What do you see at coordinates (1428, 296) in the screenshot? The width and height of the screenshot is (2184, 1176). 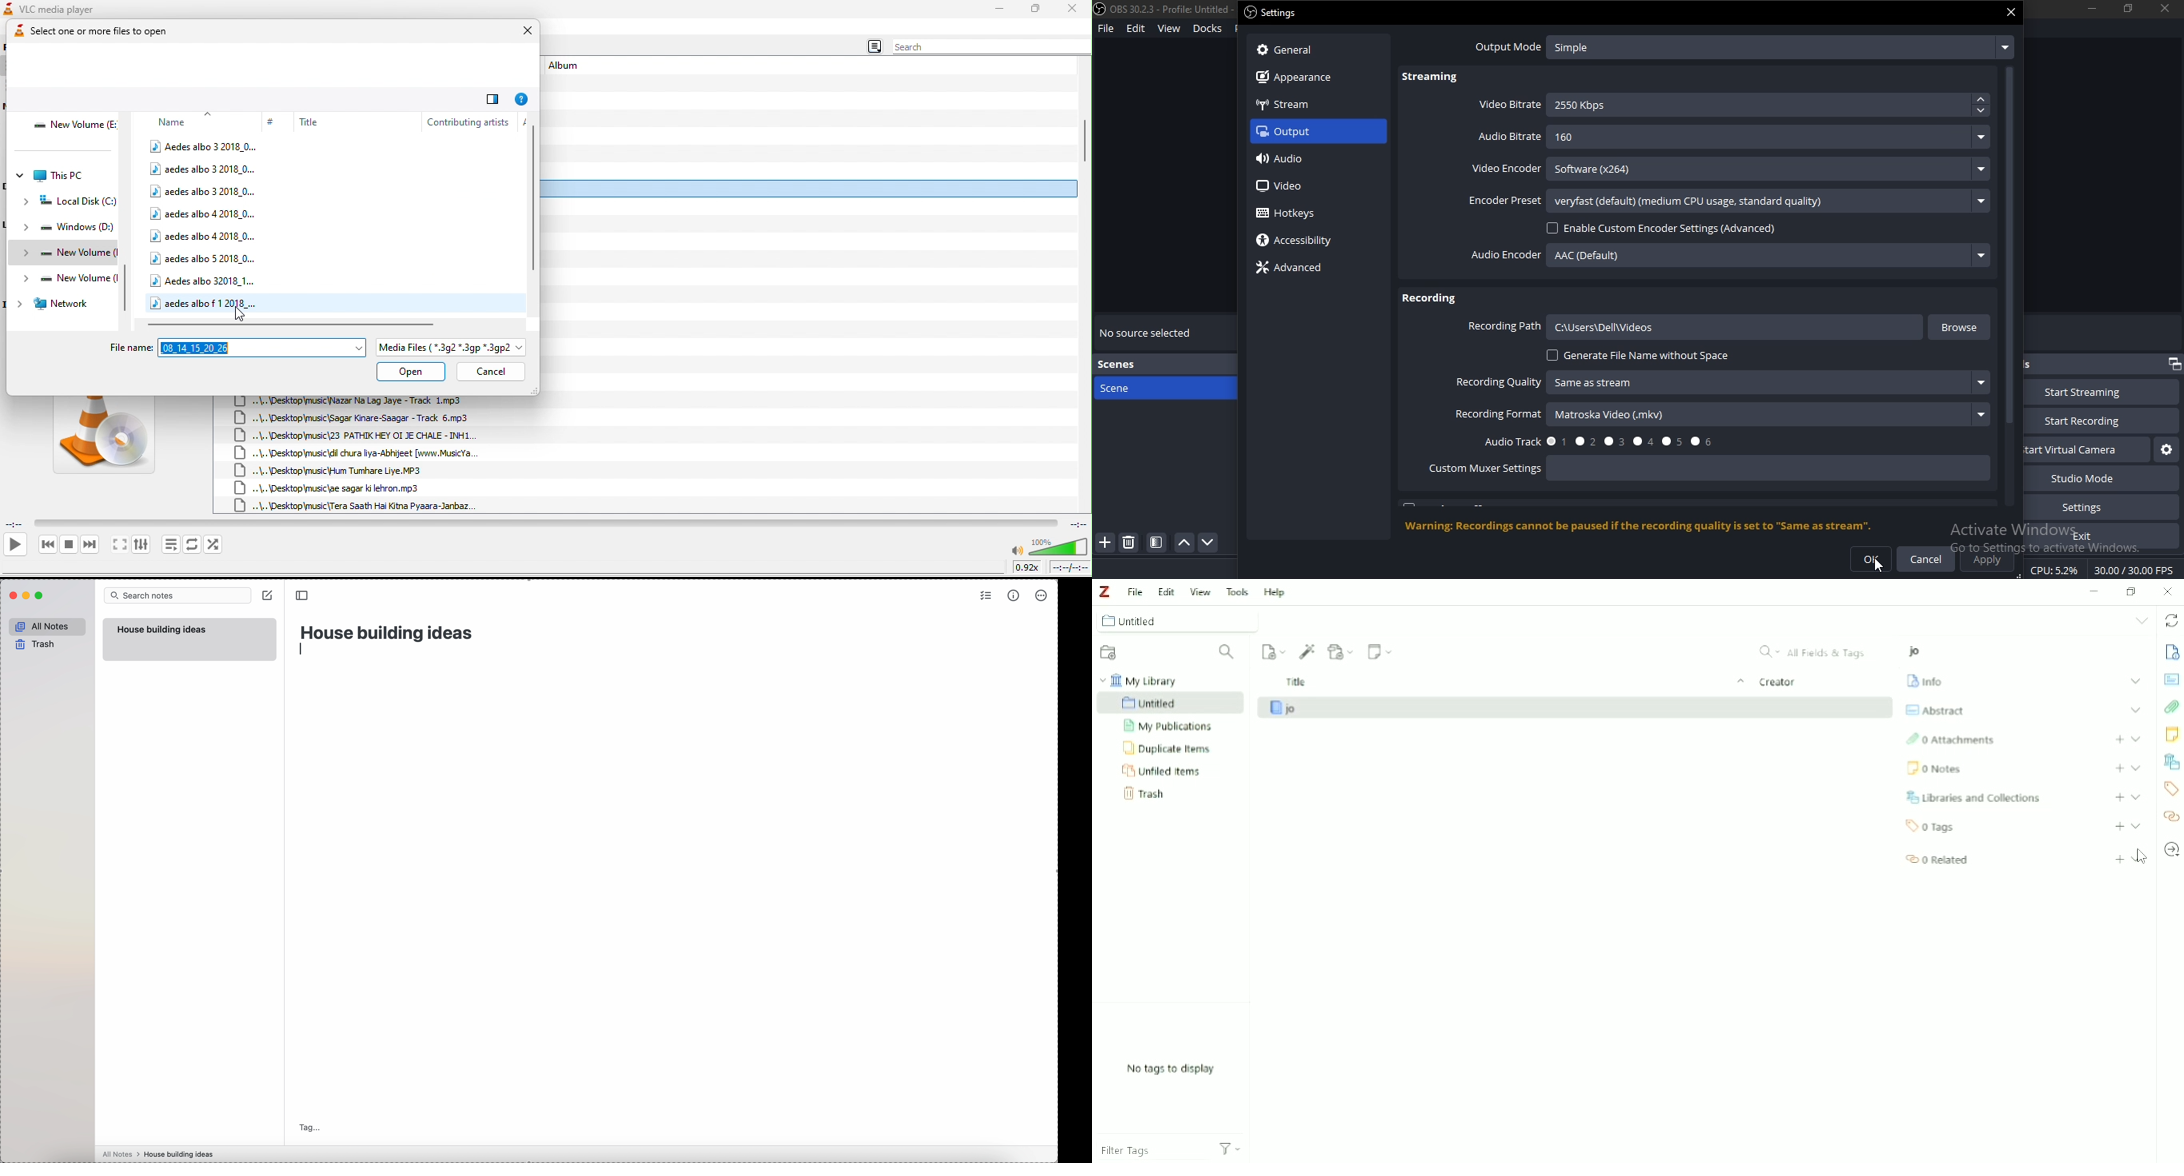 I see `recording` at bounding box center [1428, 296].